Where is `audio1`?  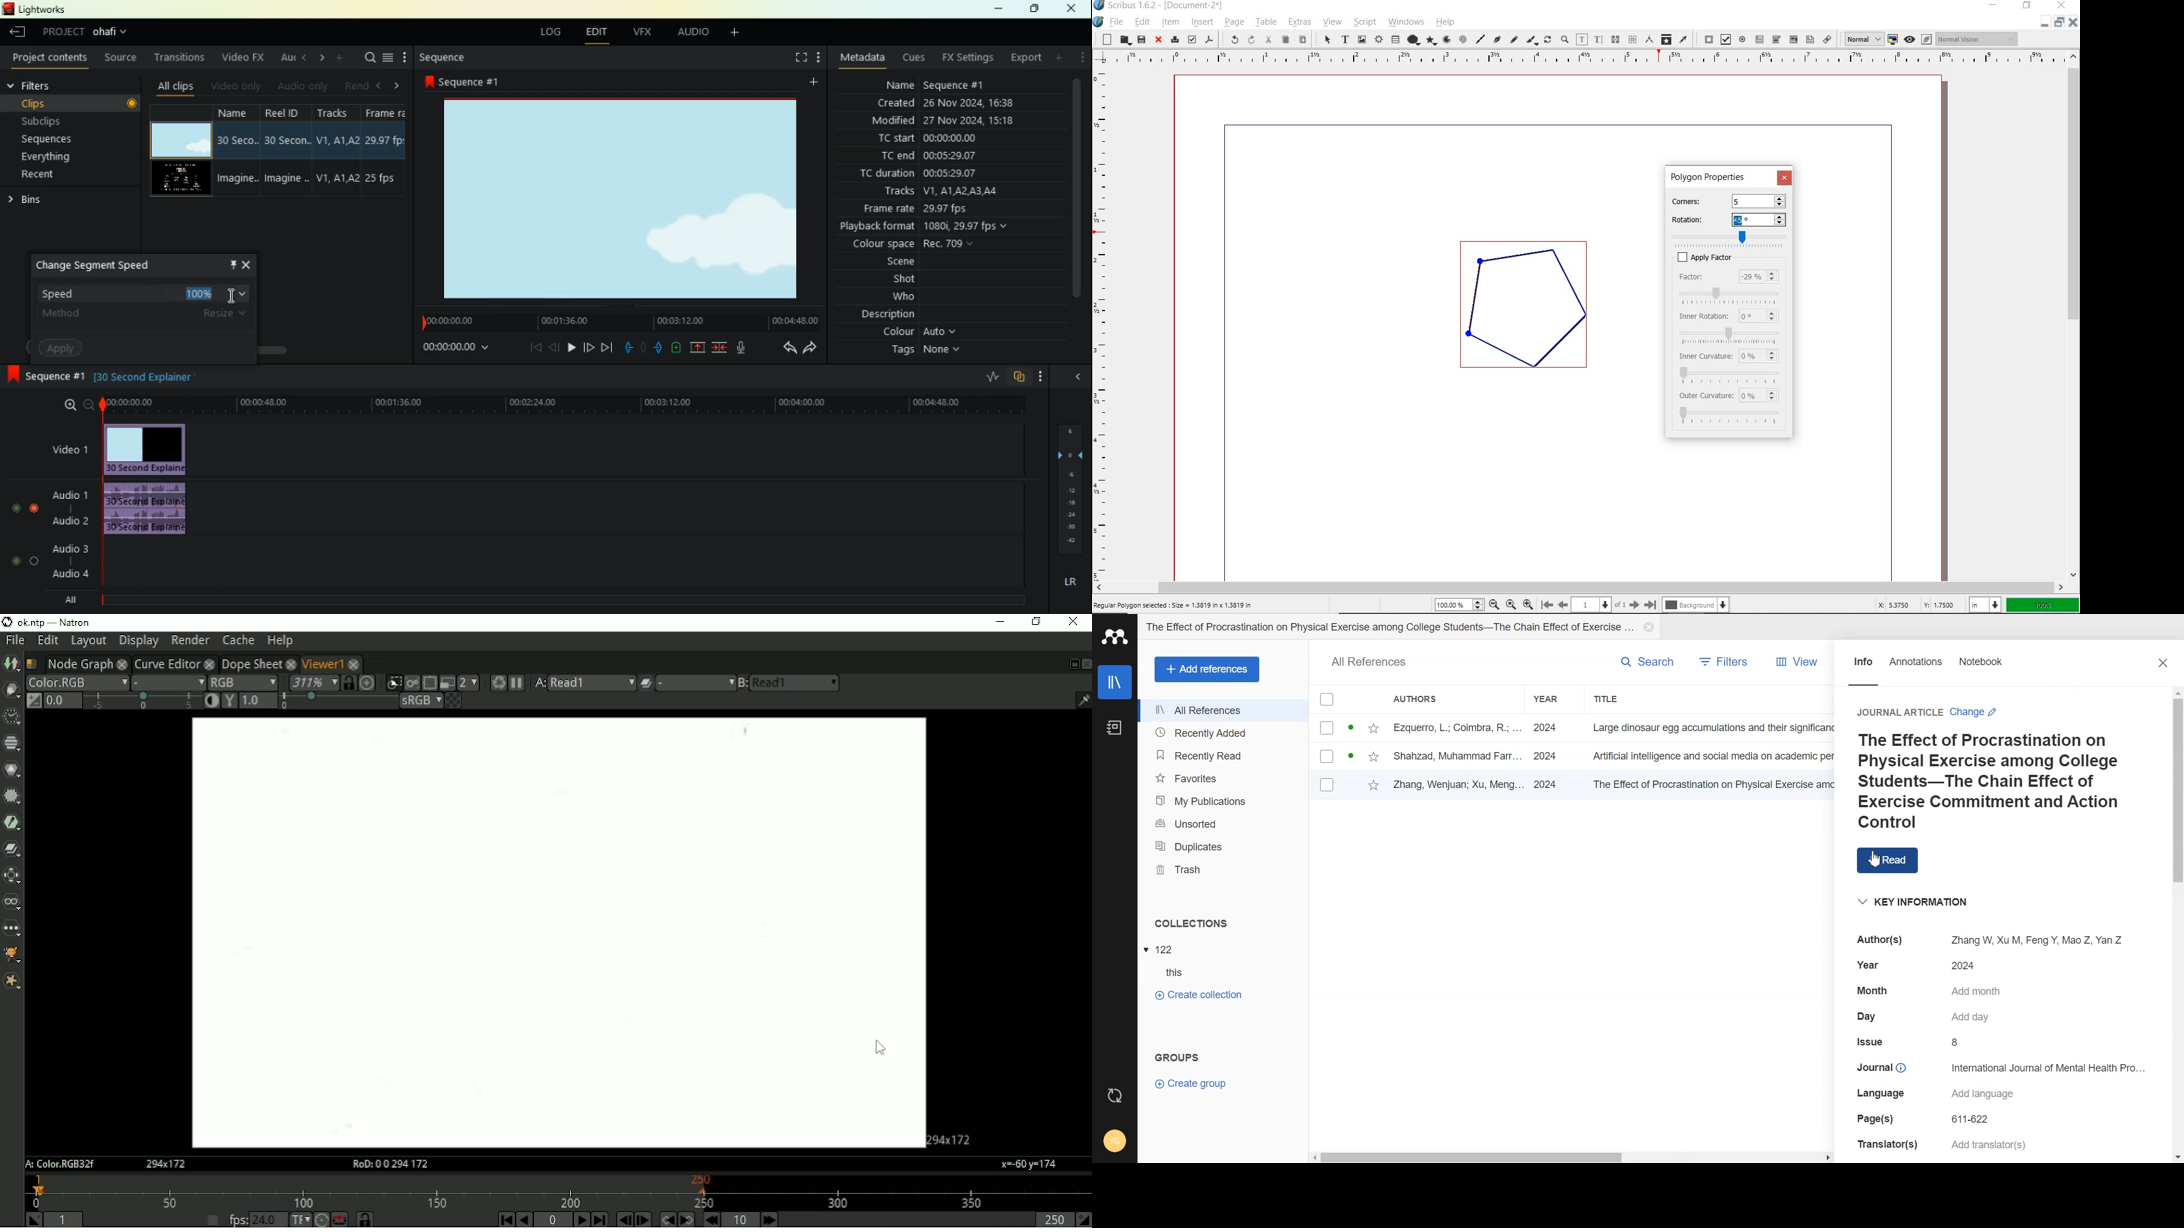 audio1 is located at coordinates (67, 492).